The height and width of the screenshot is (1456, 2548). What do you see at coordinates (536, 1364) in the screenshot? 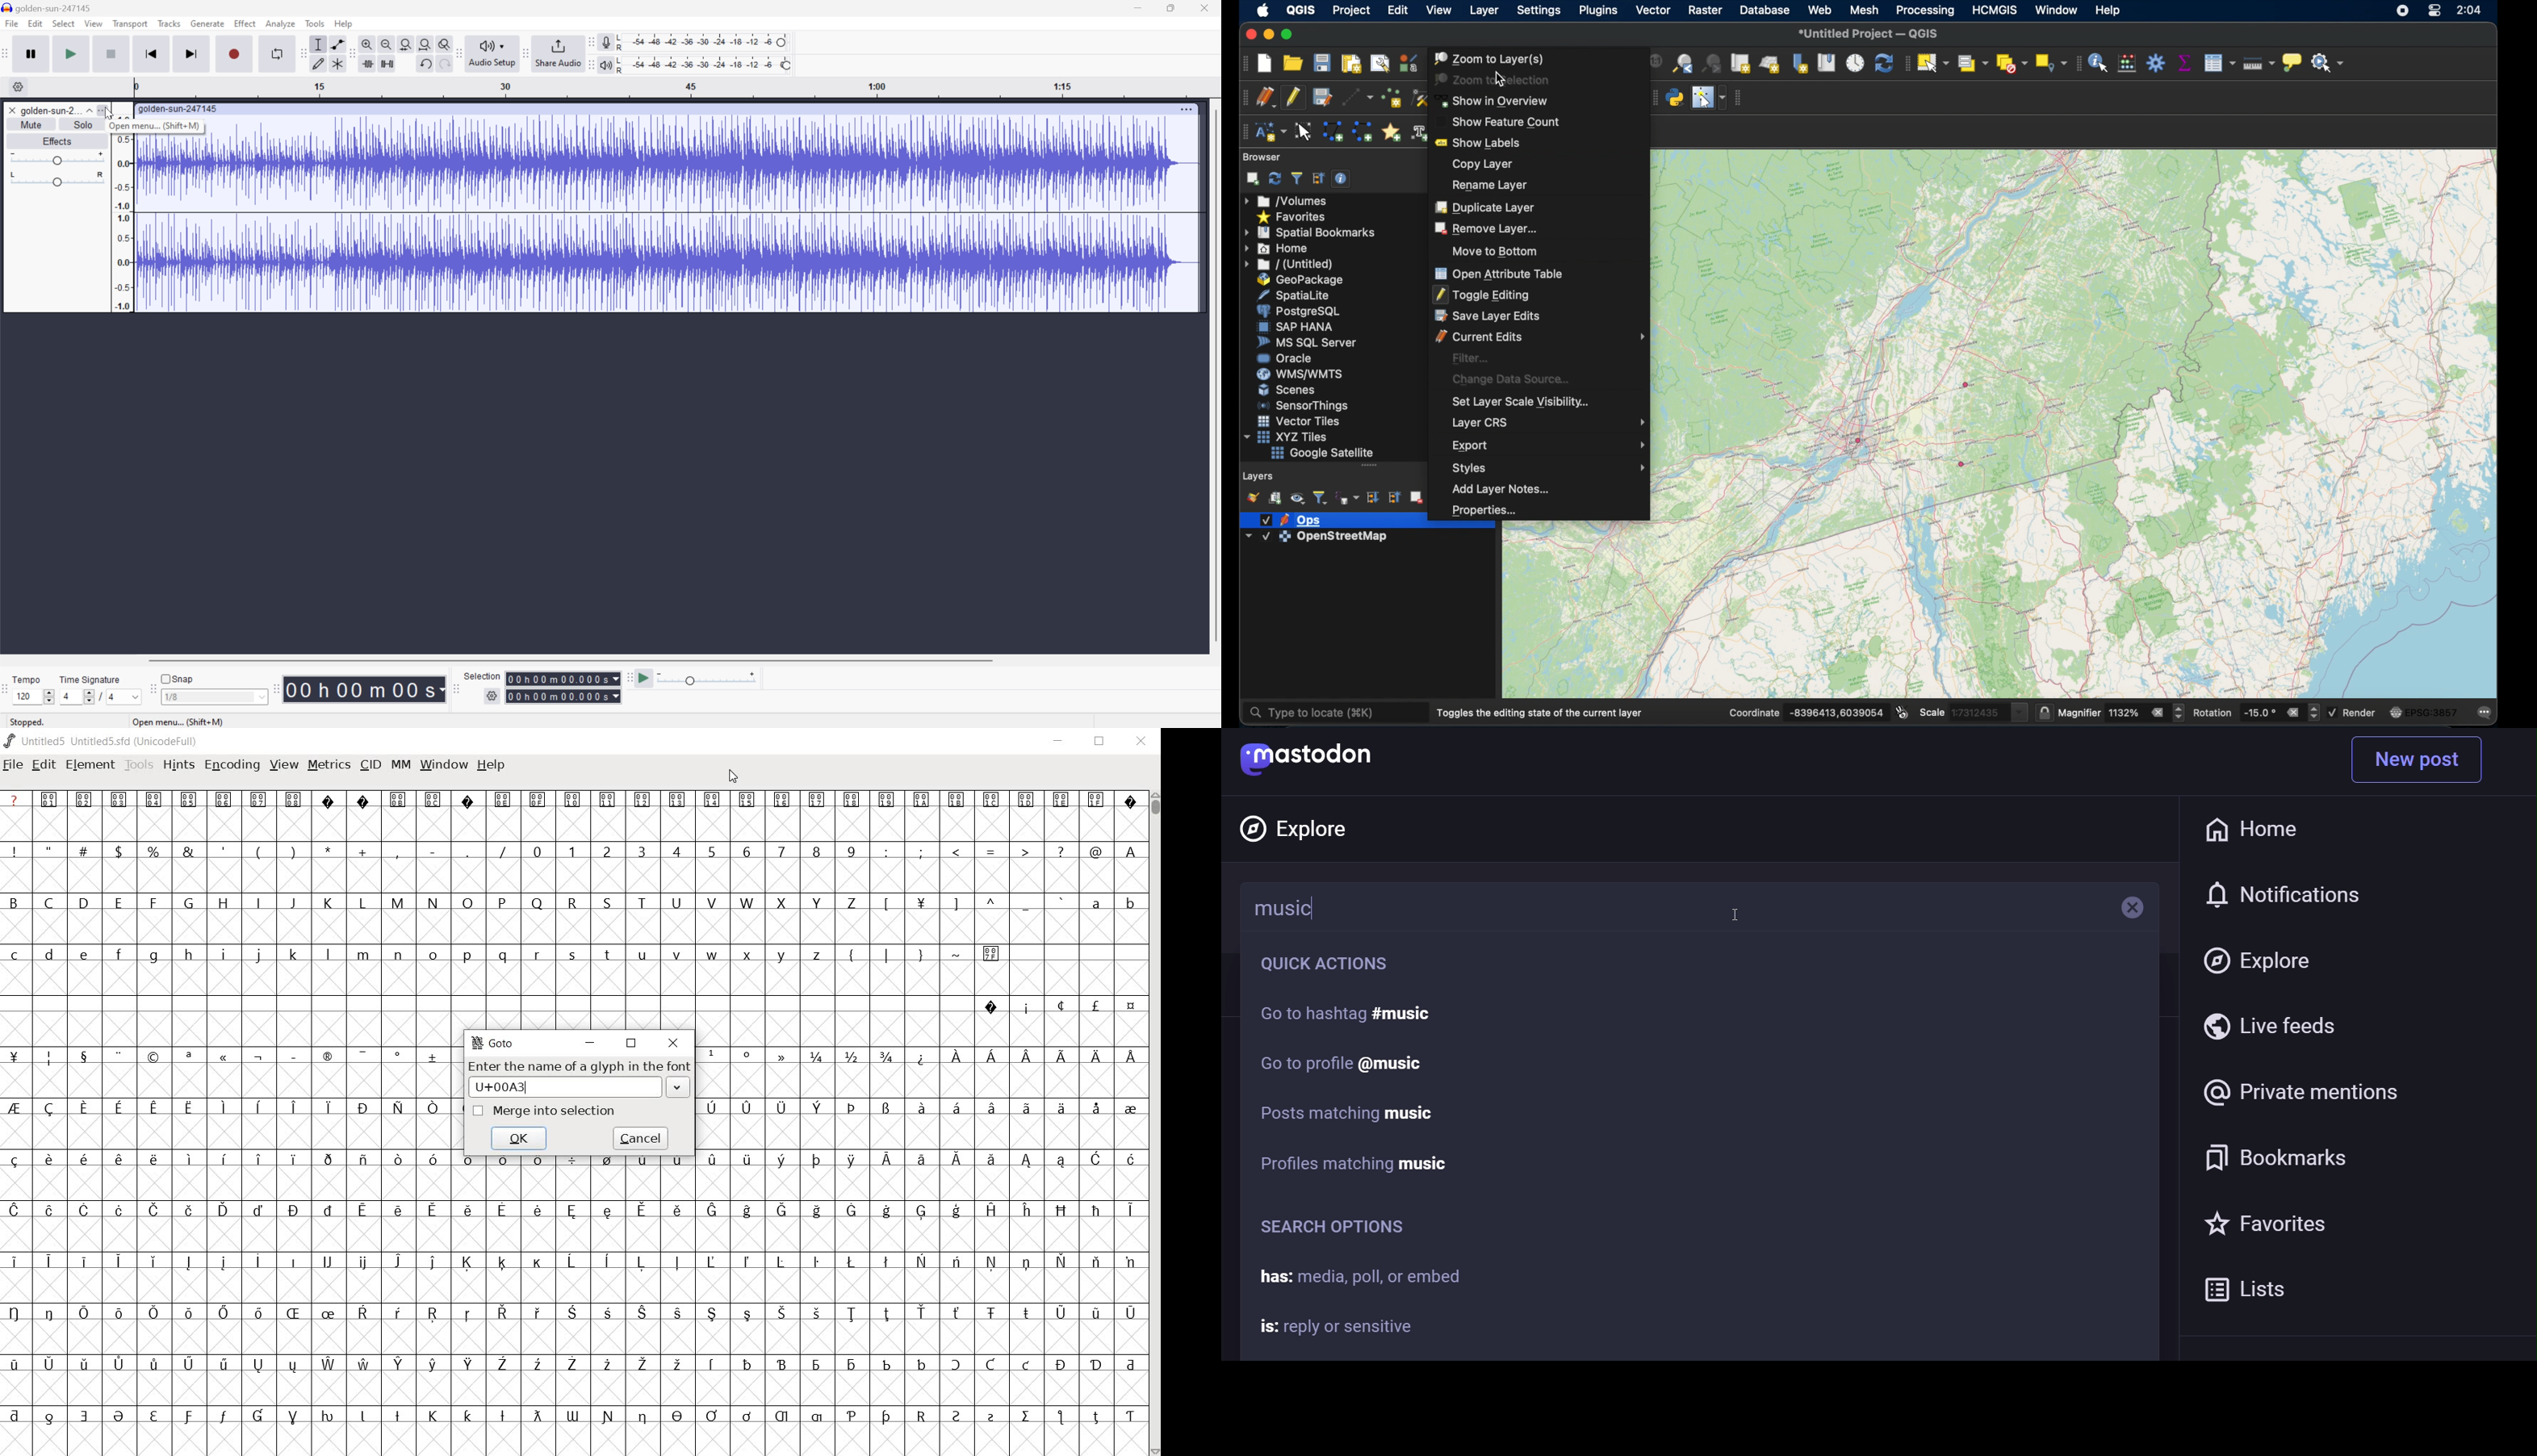
I see `Symbol` at bounding box center [536, 1364].